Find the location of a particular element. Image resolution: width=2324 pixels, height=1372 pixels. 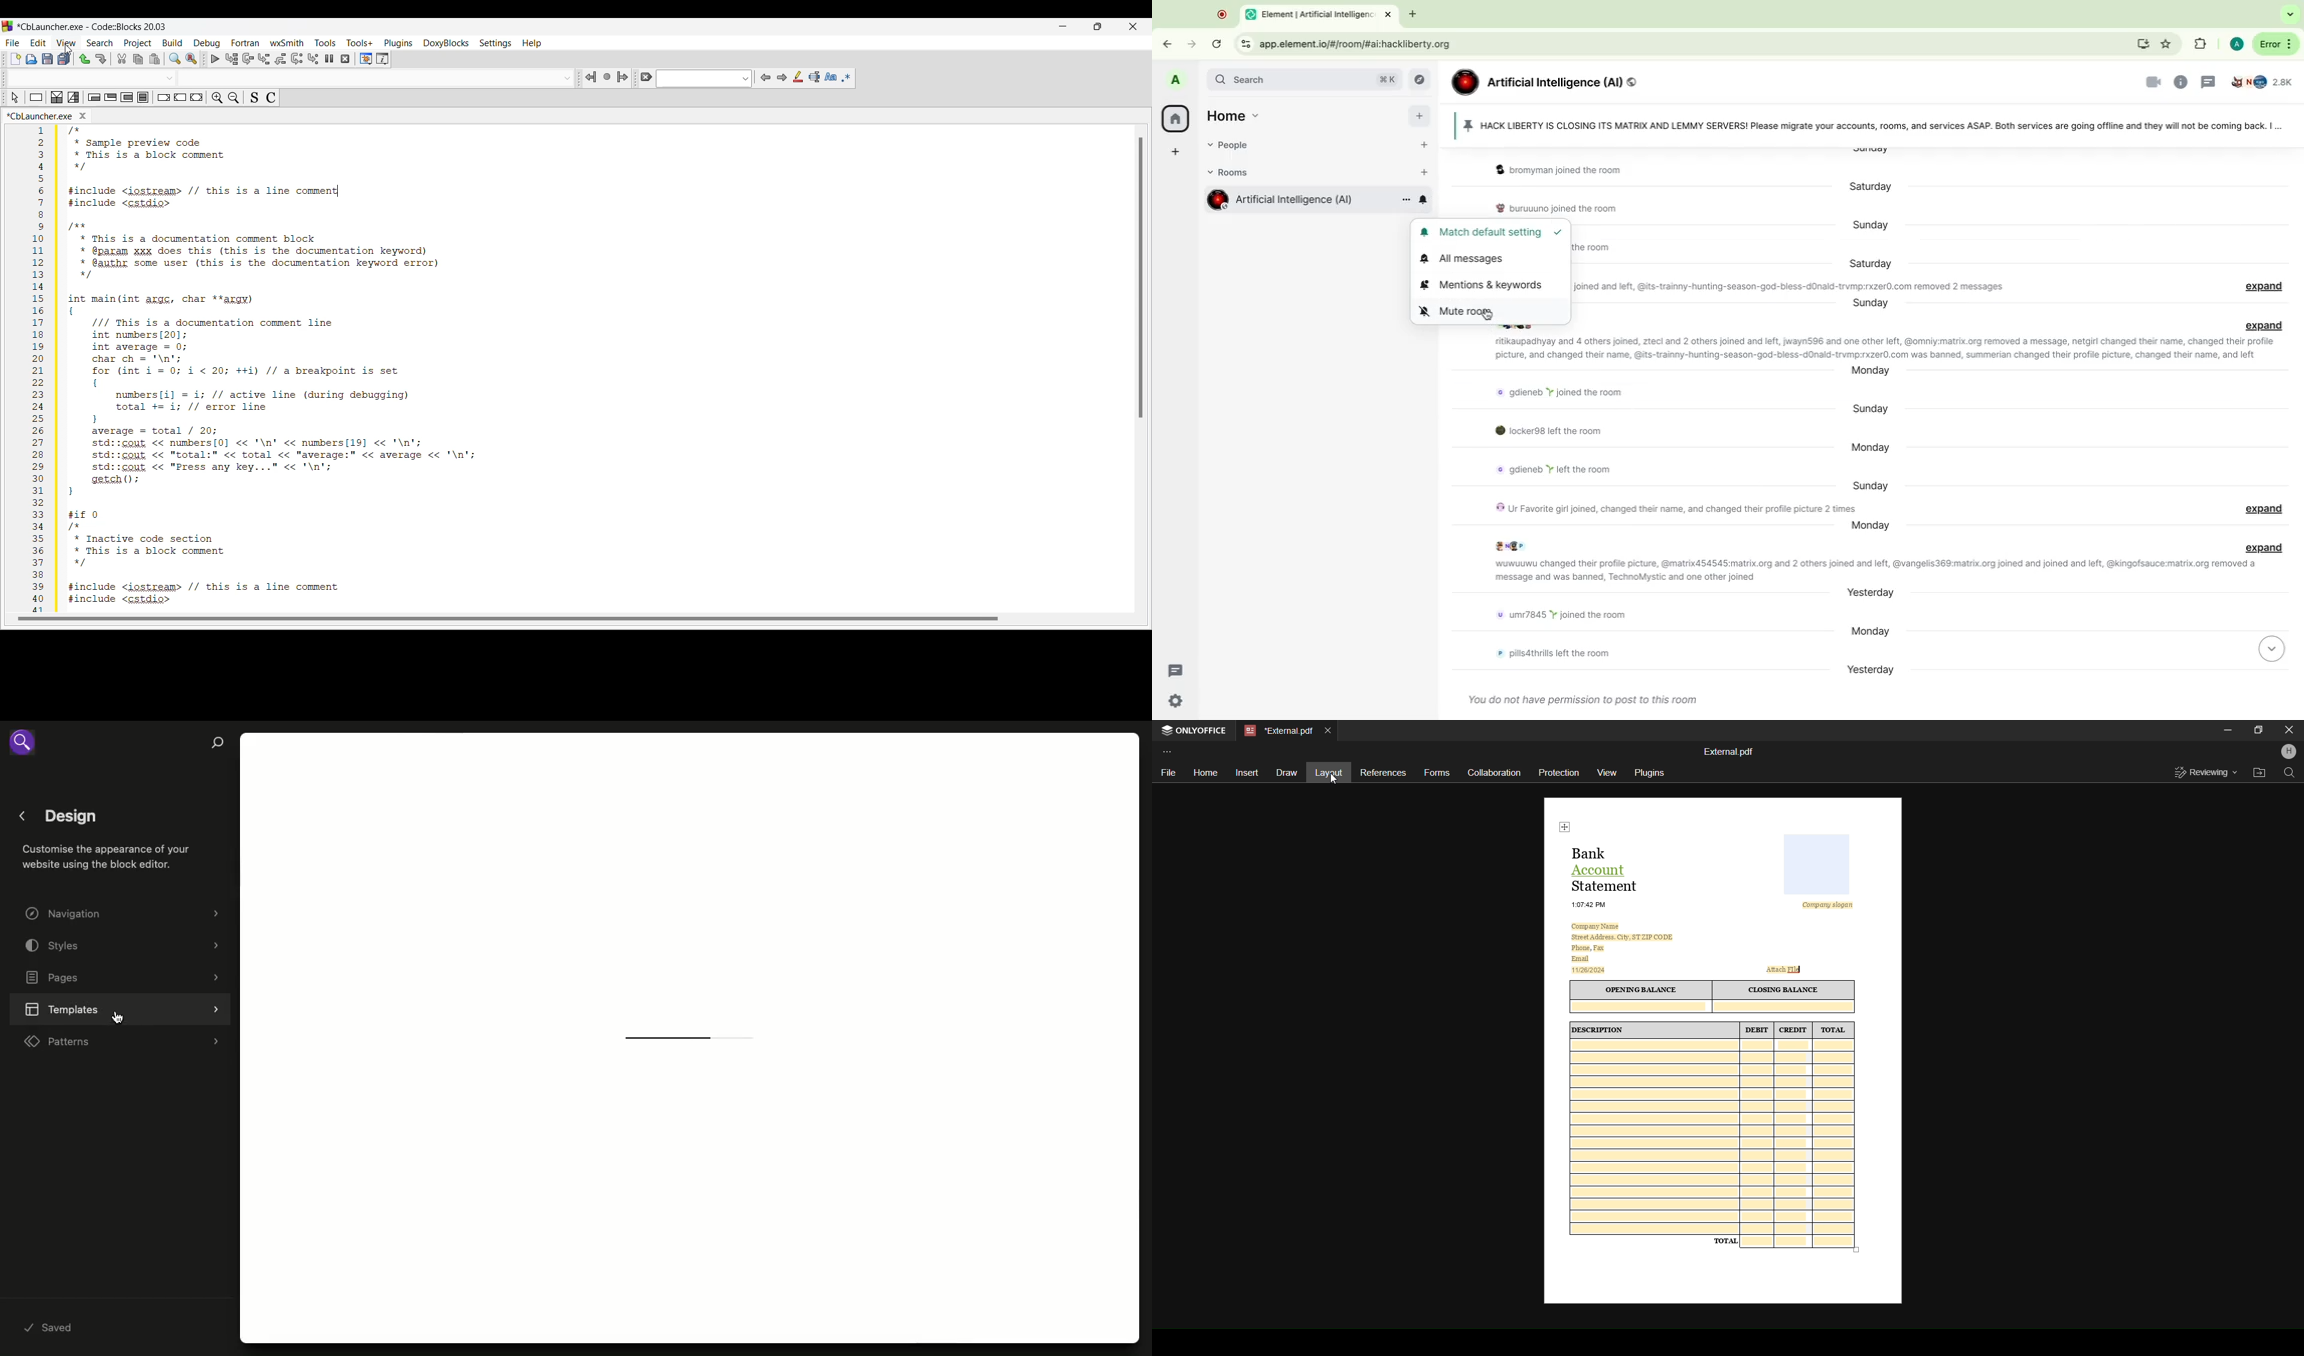

Entry condition loop is located at coordinates (94, 97).